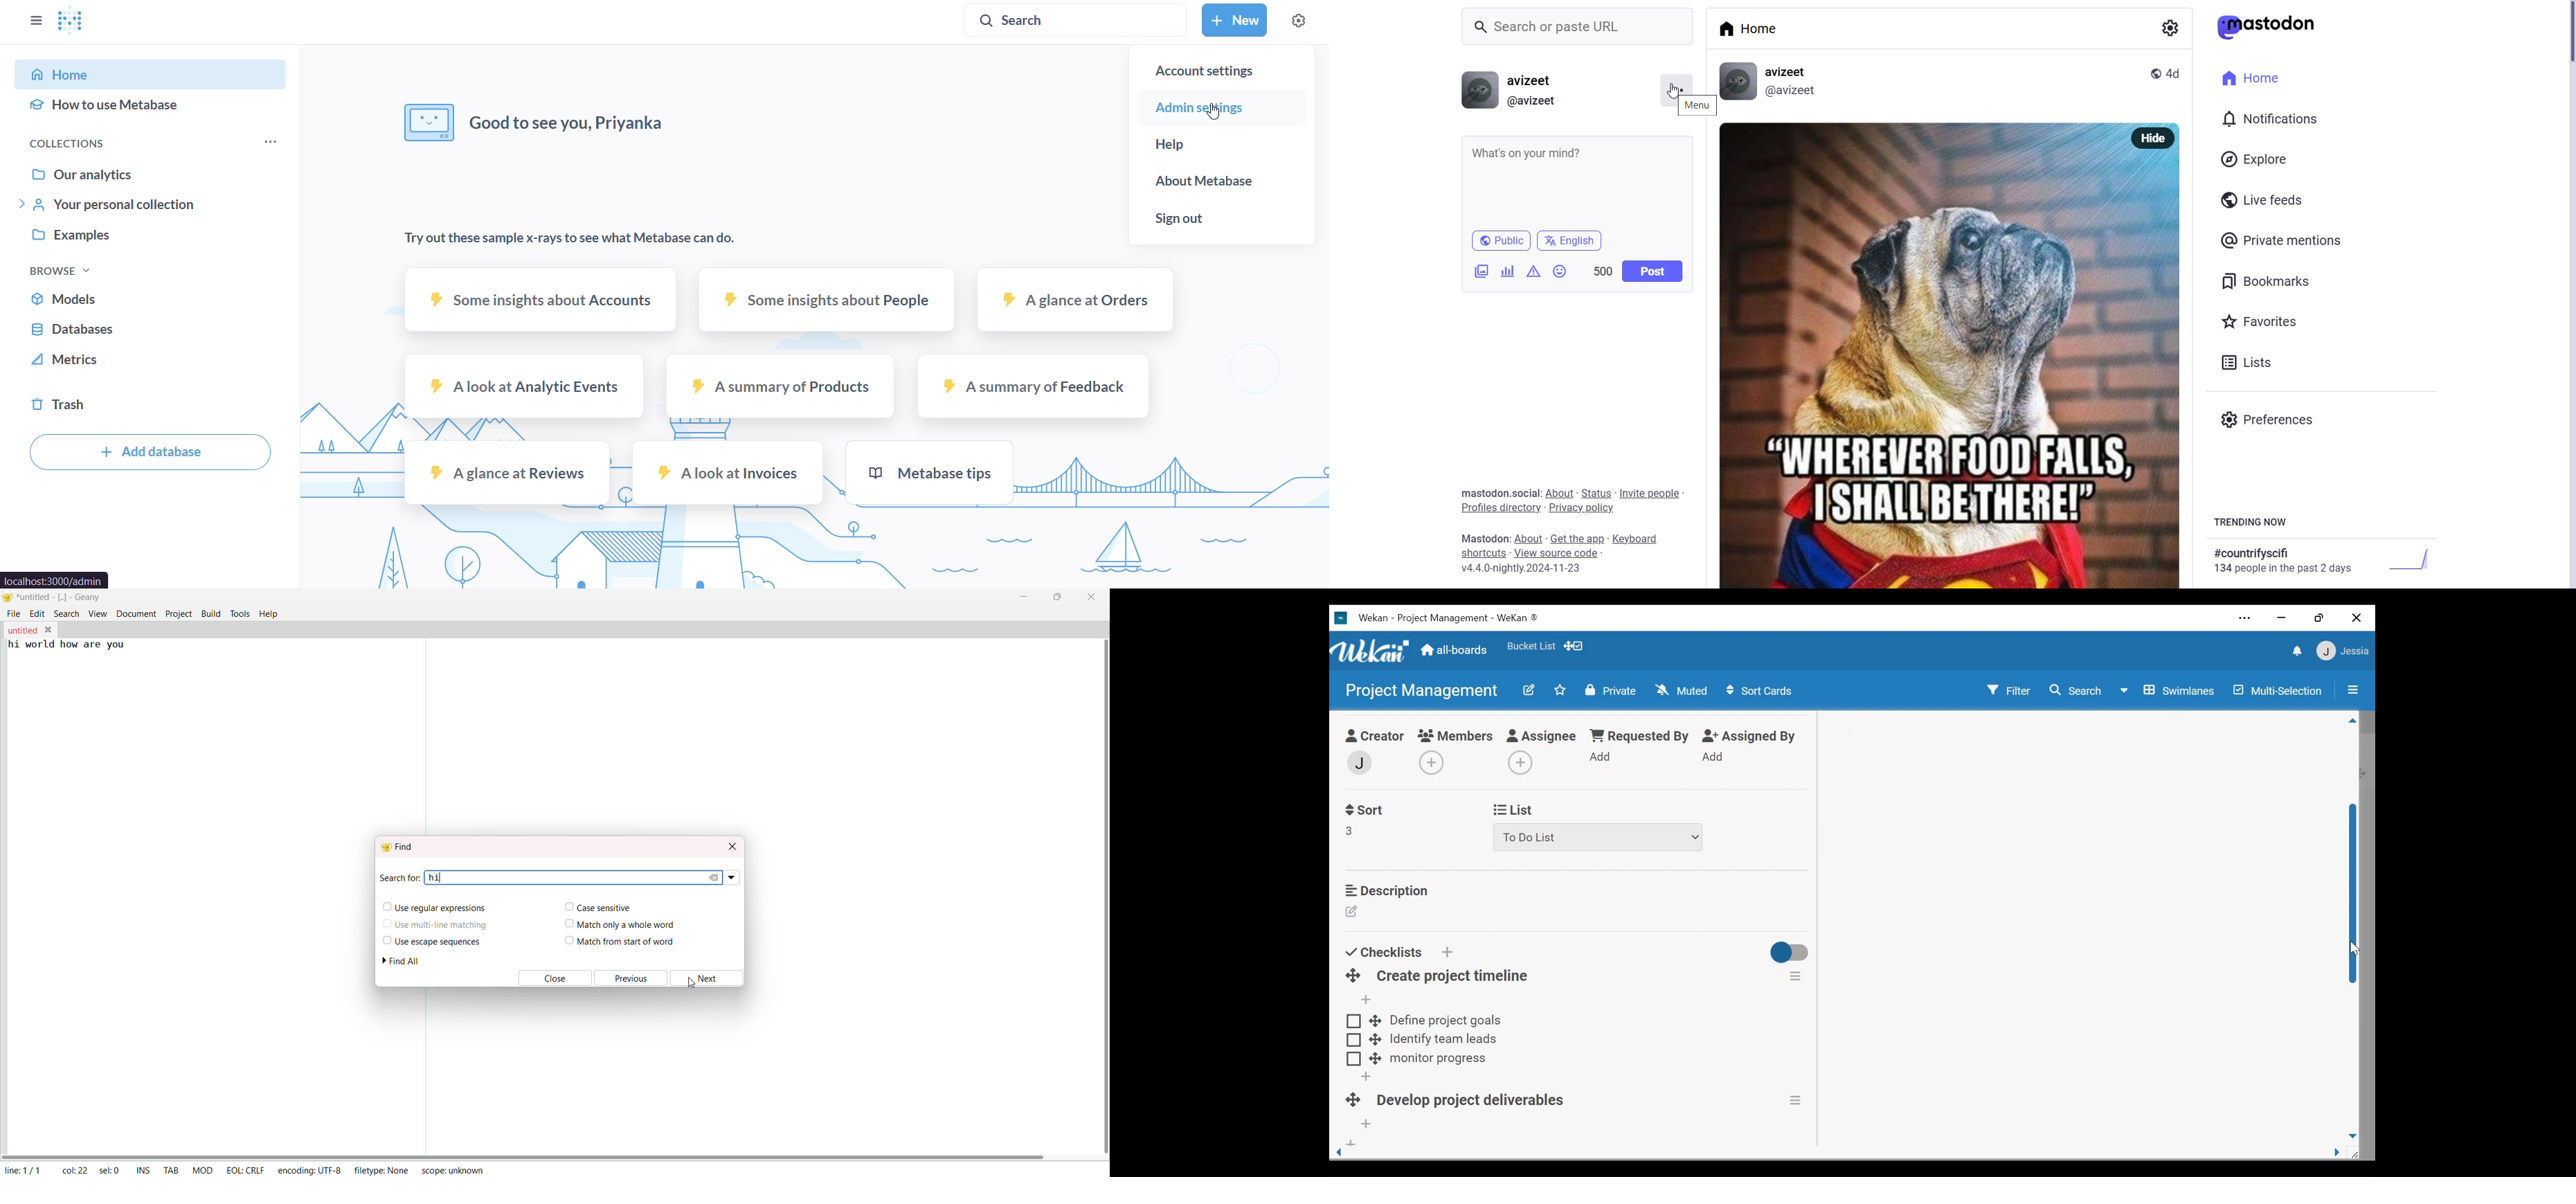  Describe the element at coordinates (429, 943) in the screenshot. I see `use escape sequence` at that location.